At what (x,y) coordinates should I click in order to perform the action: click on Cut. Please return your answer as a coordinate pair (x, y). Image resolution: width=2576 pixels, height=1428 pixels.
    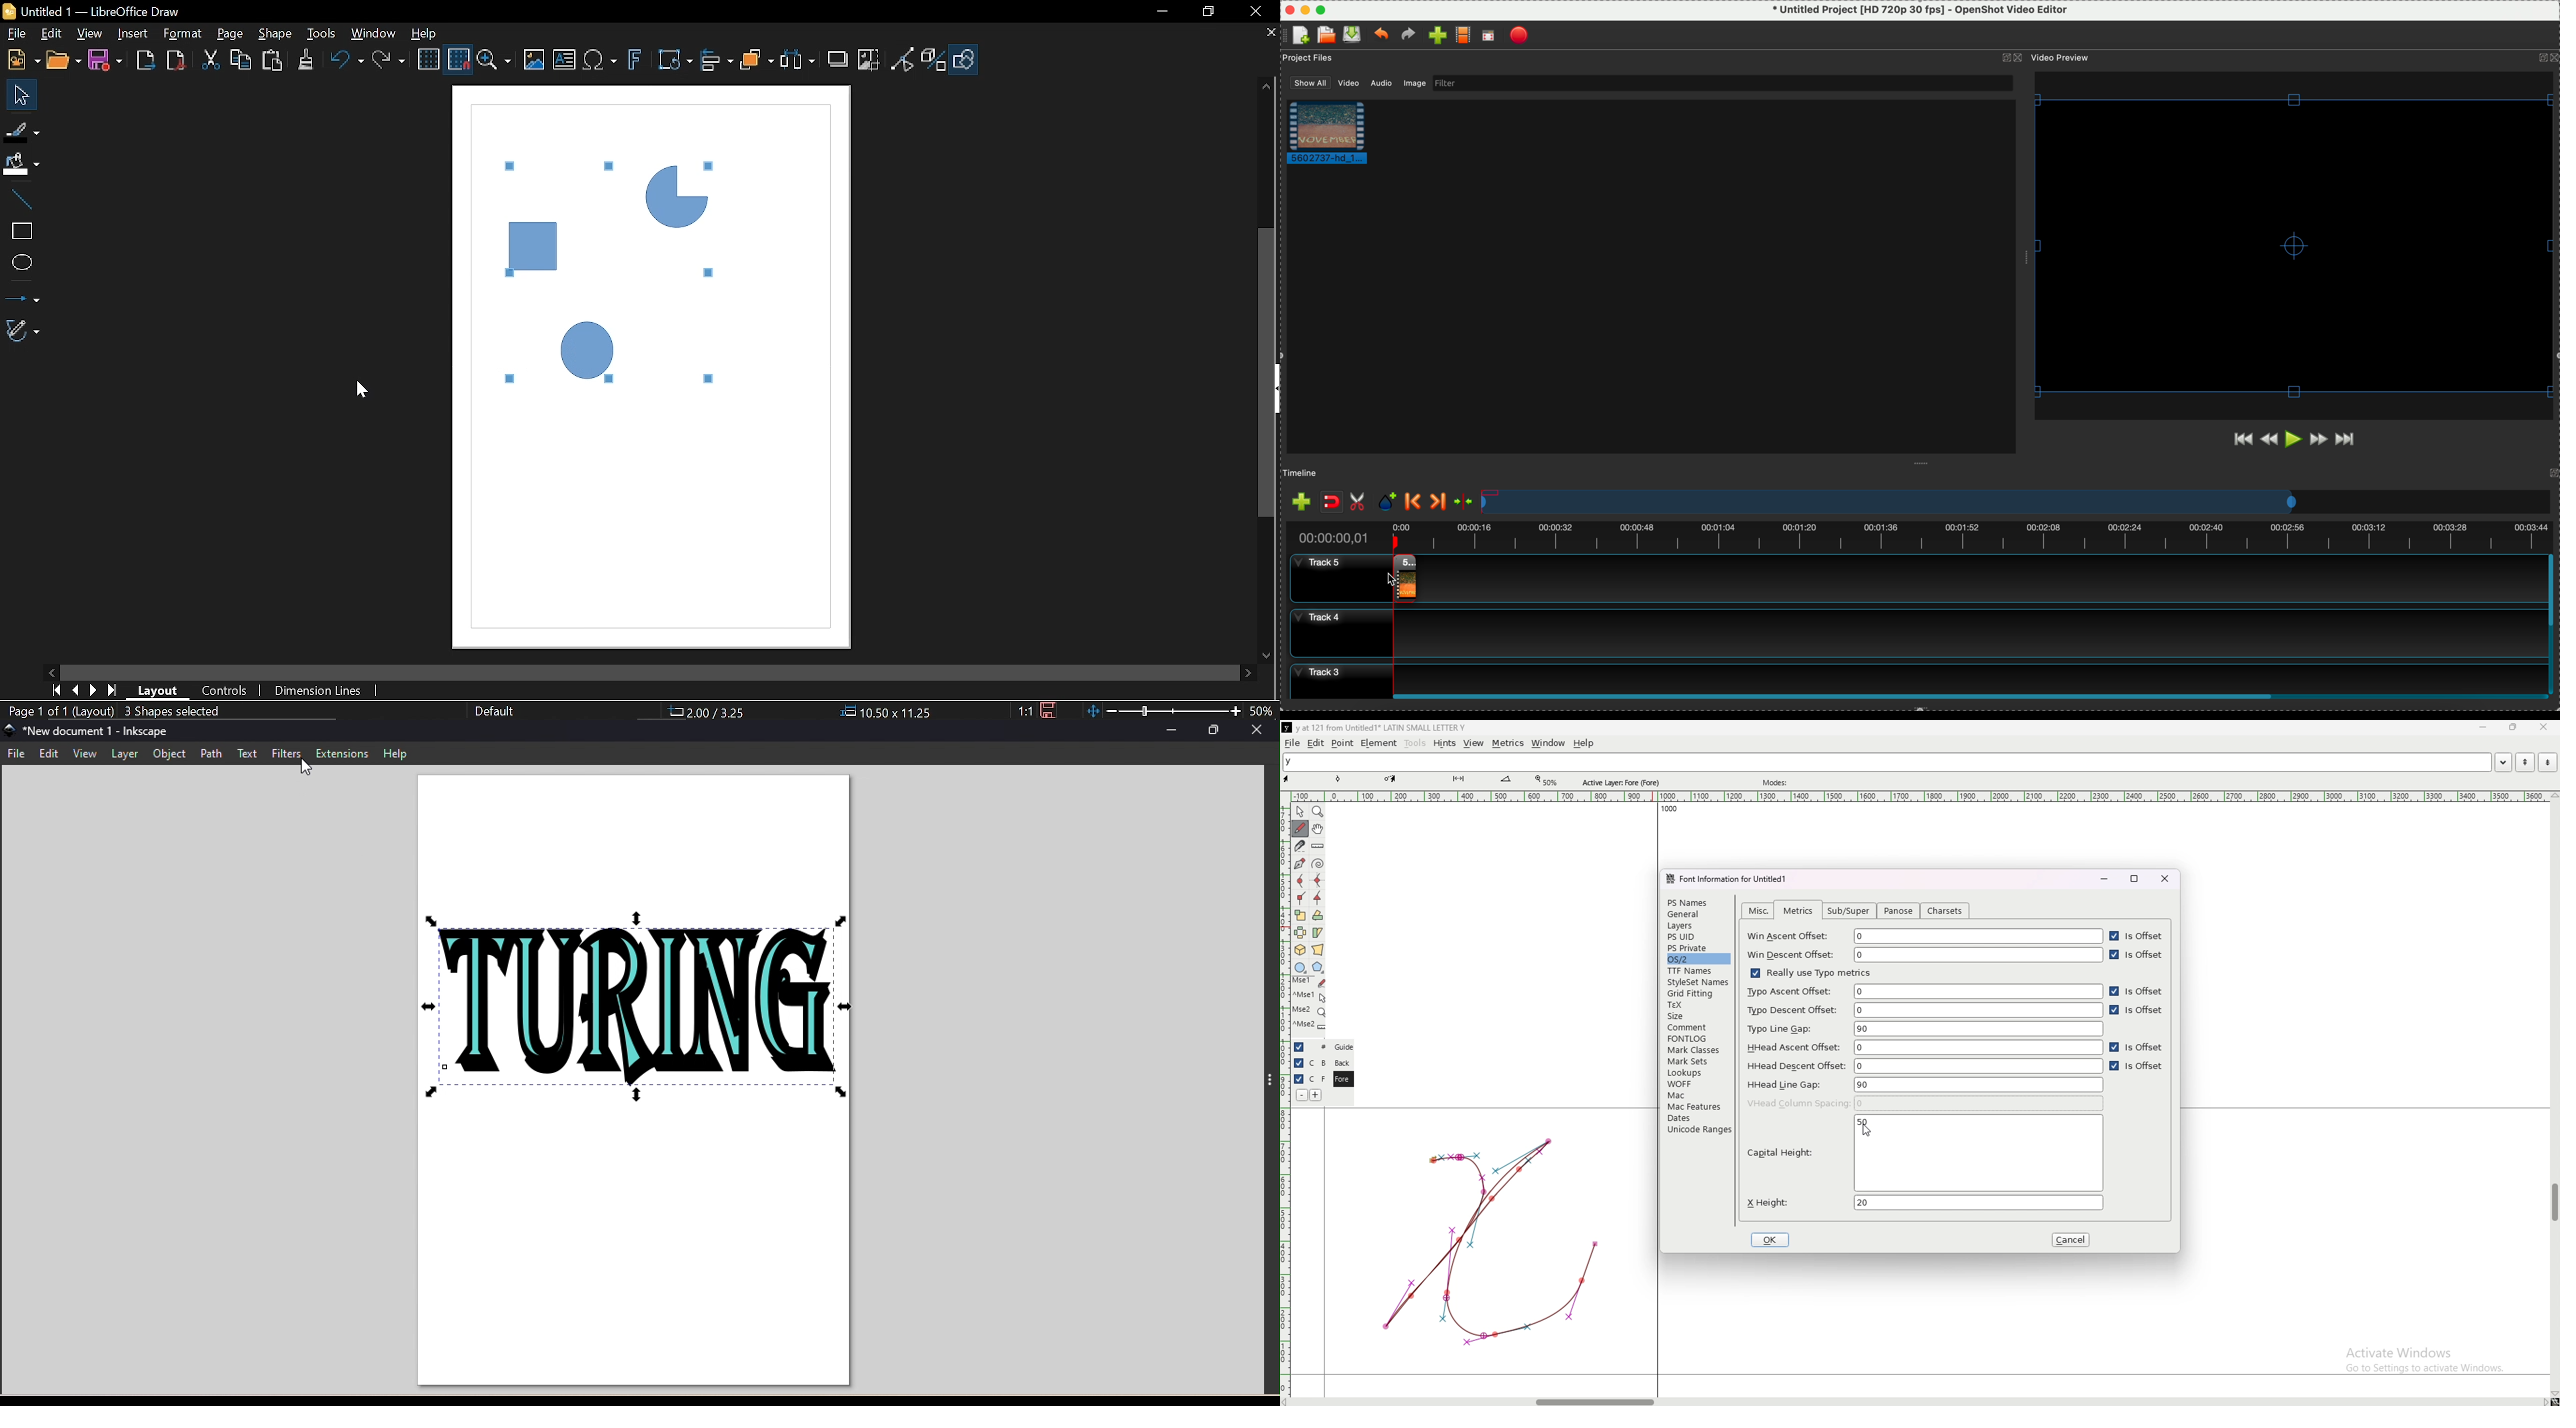
    Looking at the image, I should click on (210, 60).